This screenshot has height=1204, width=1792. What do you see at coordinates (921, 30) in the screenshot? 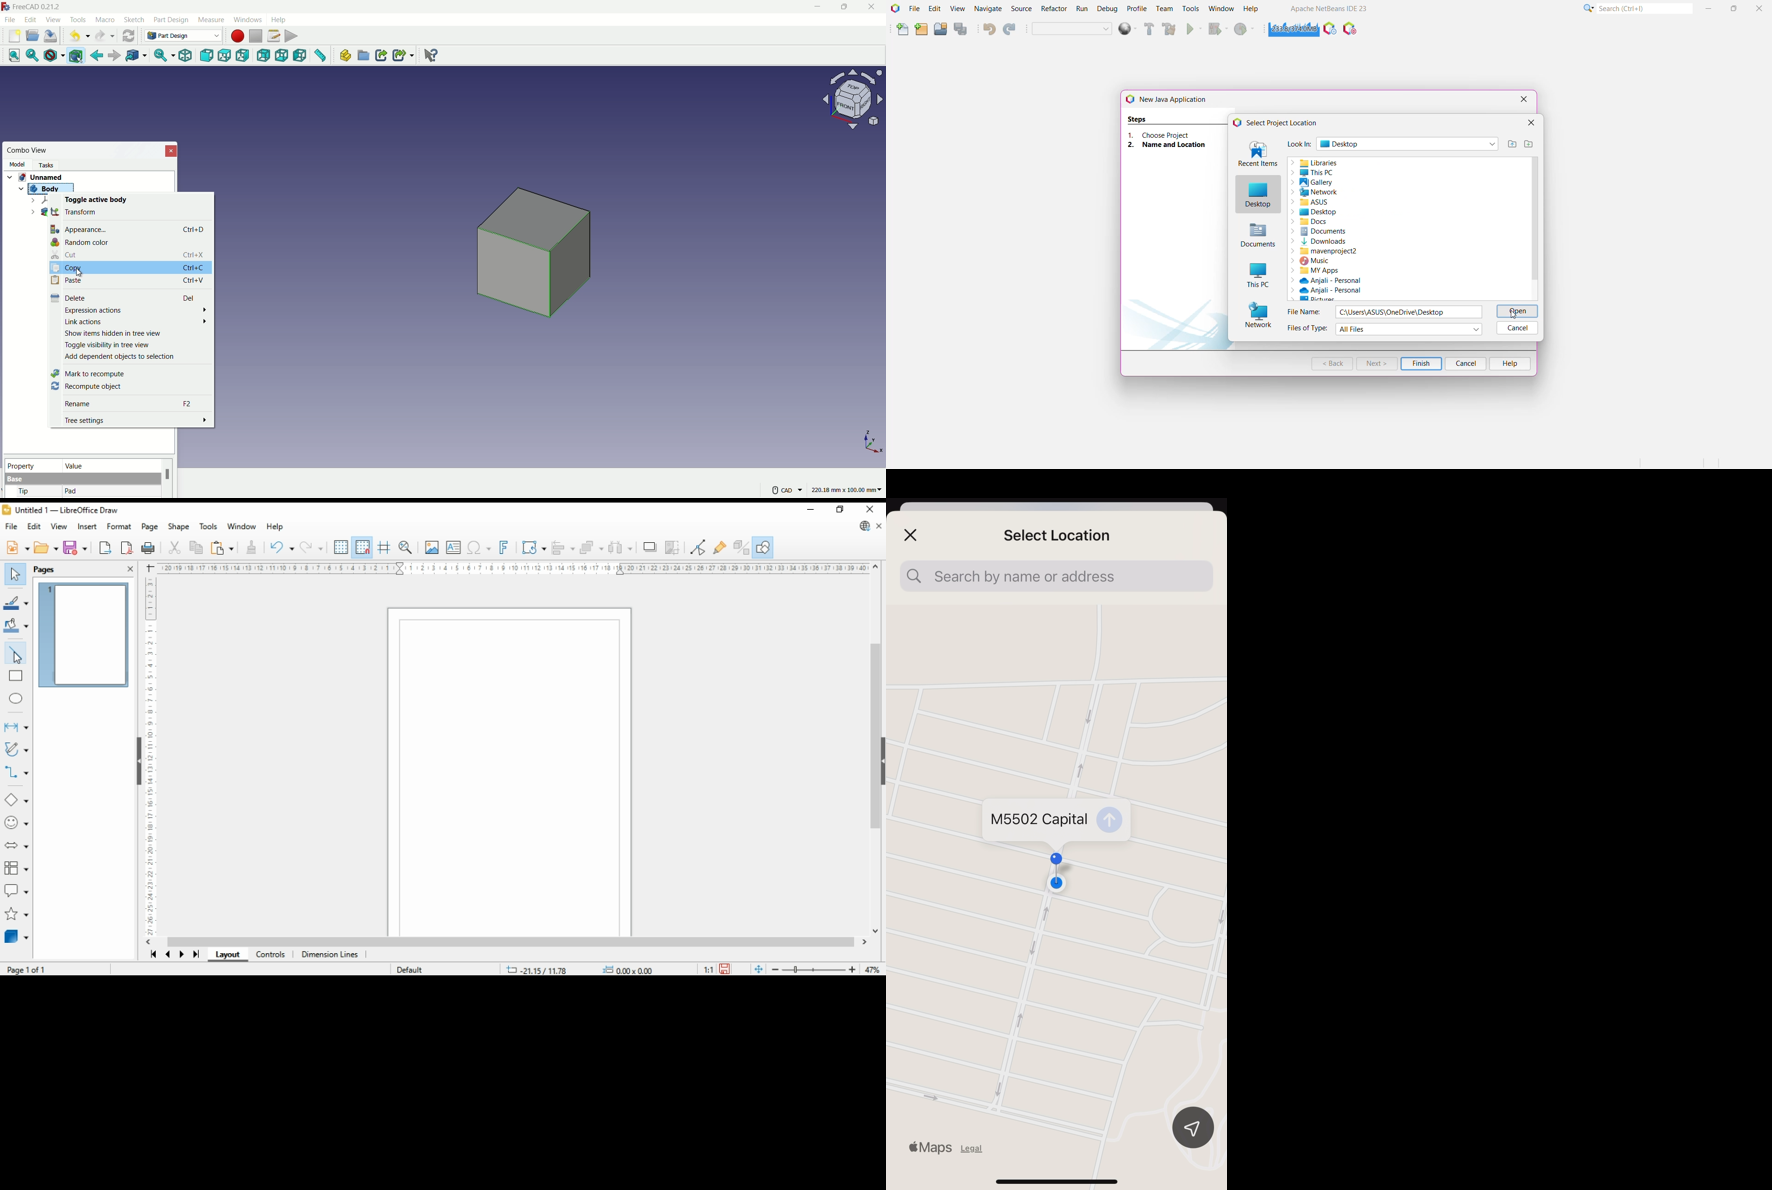
I see `New Project` at bounding box center [921, 30].